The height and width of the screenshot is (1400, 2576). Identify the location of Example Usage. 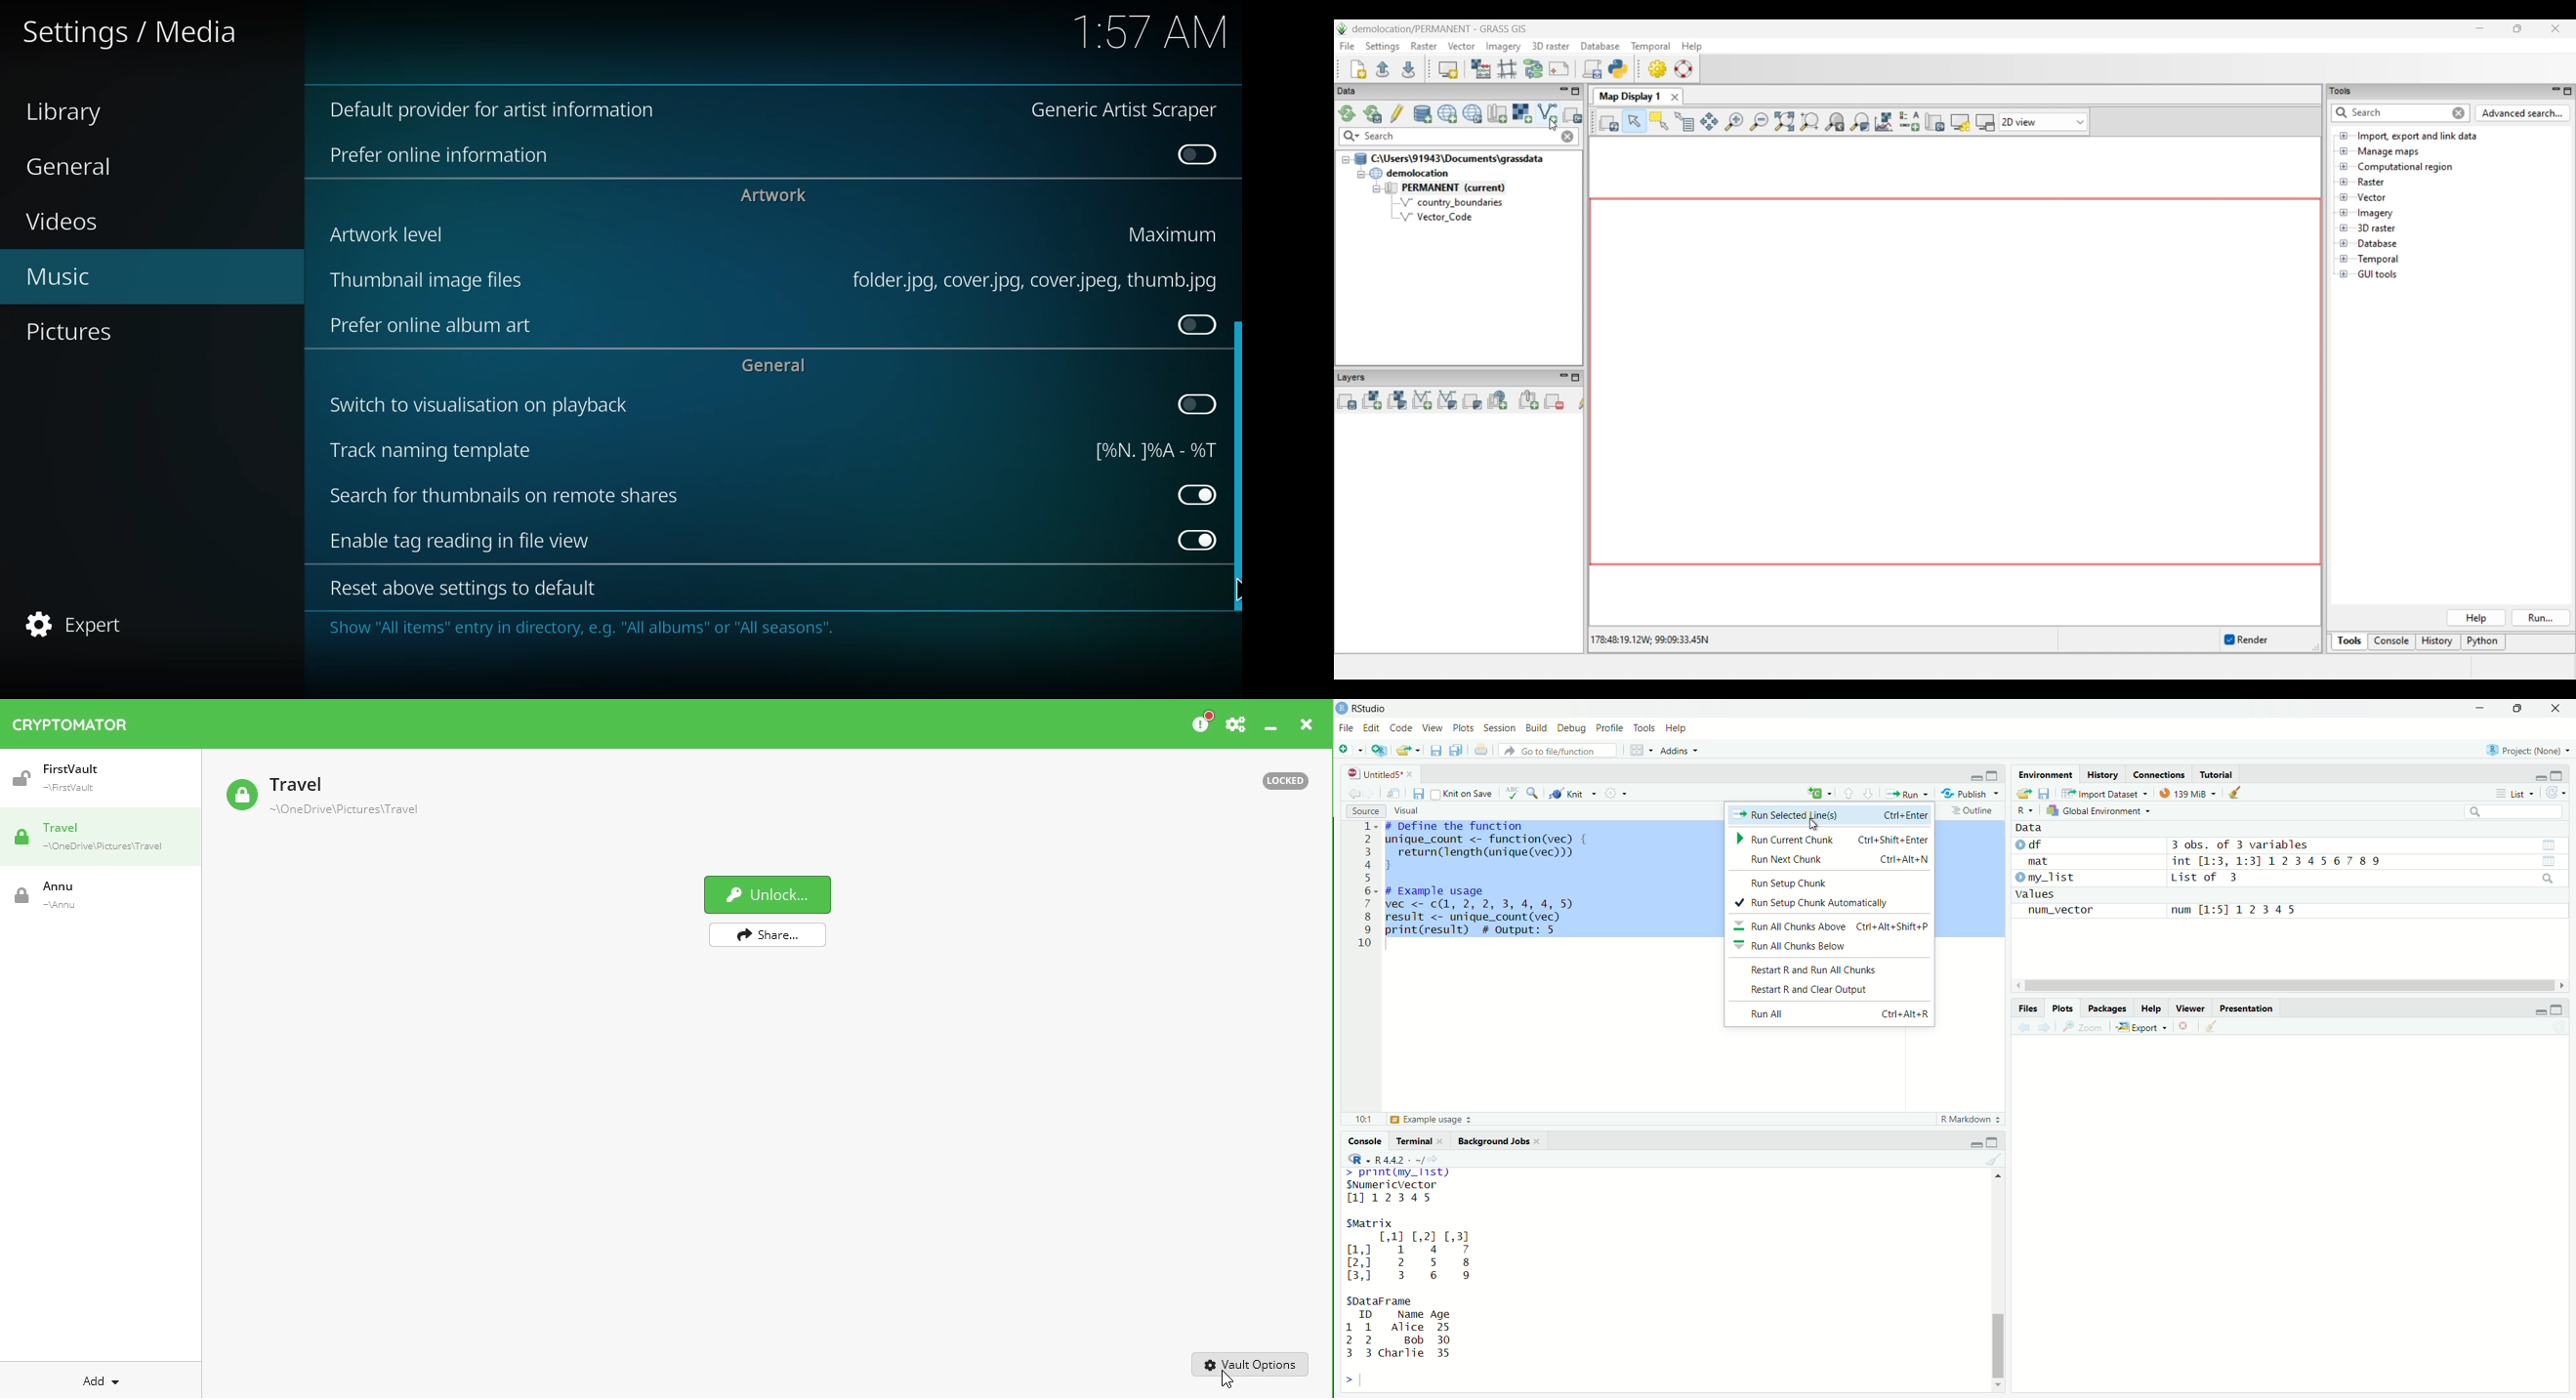
(1430, 1119).